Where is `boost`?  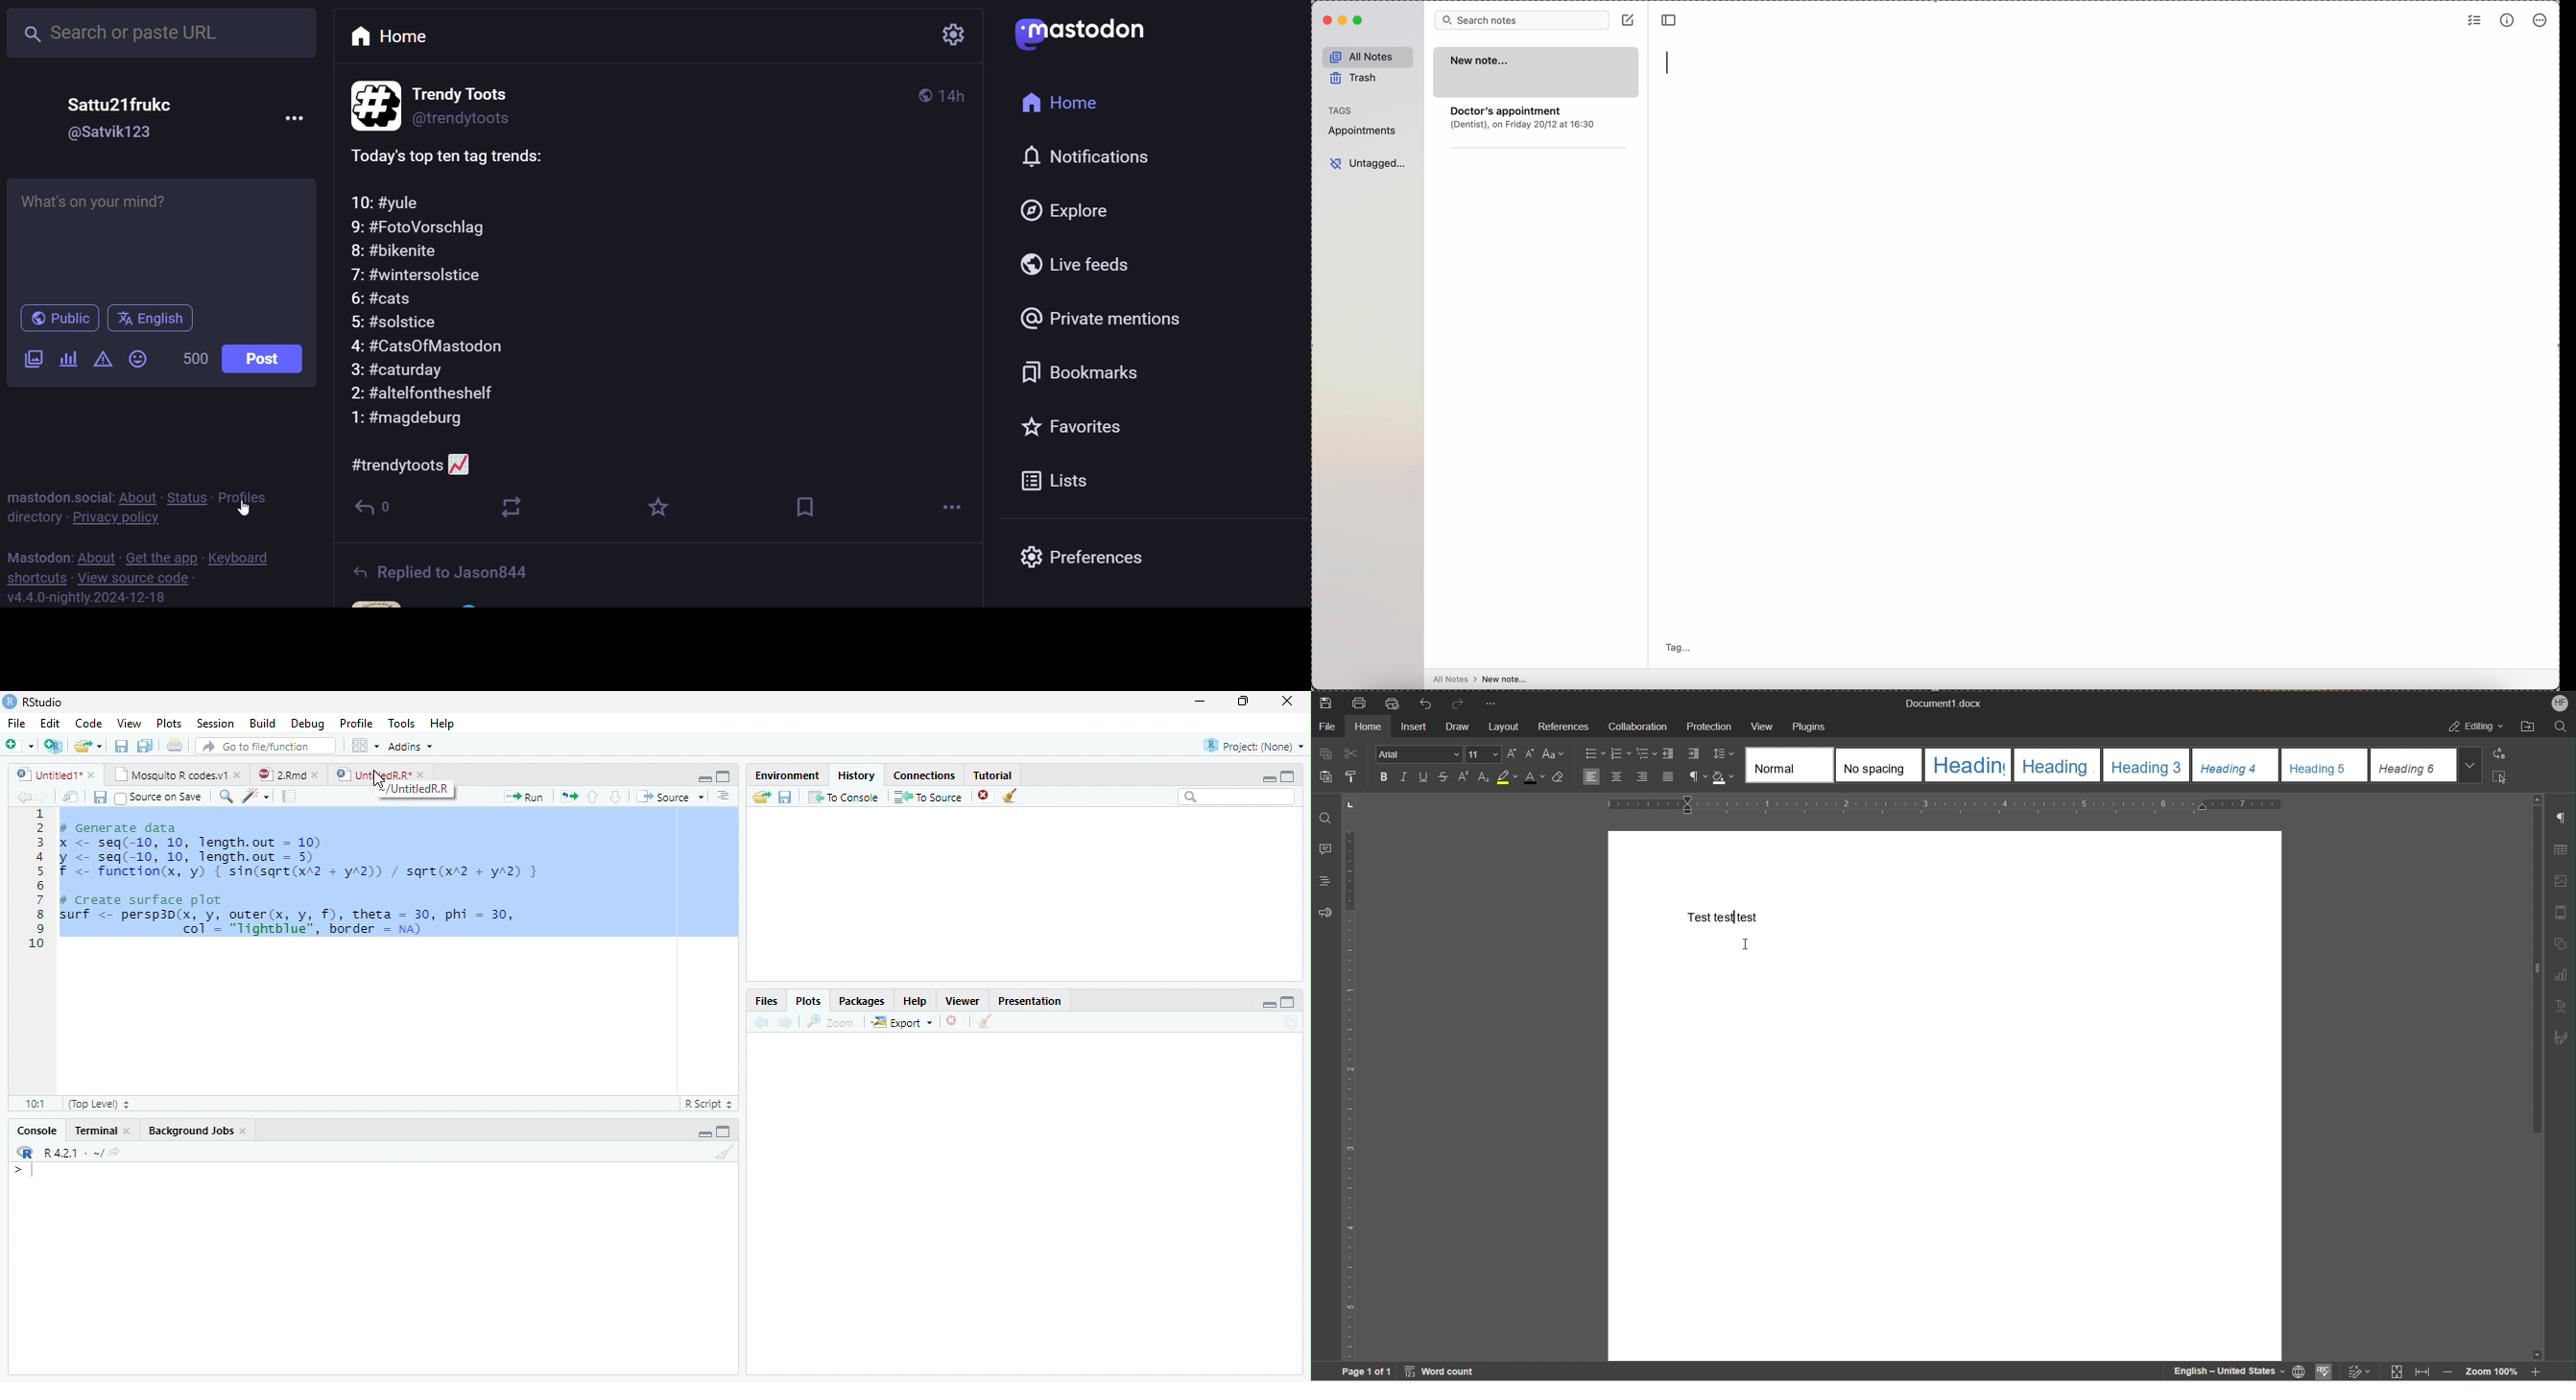 boost is located at coordinates (507, 510).